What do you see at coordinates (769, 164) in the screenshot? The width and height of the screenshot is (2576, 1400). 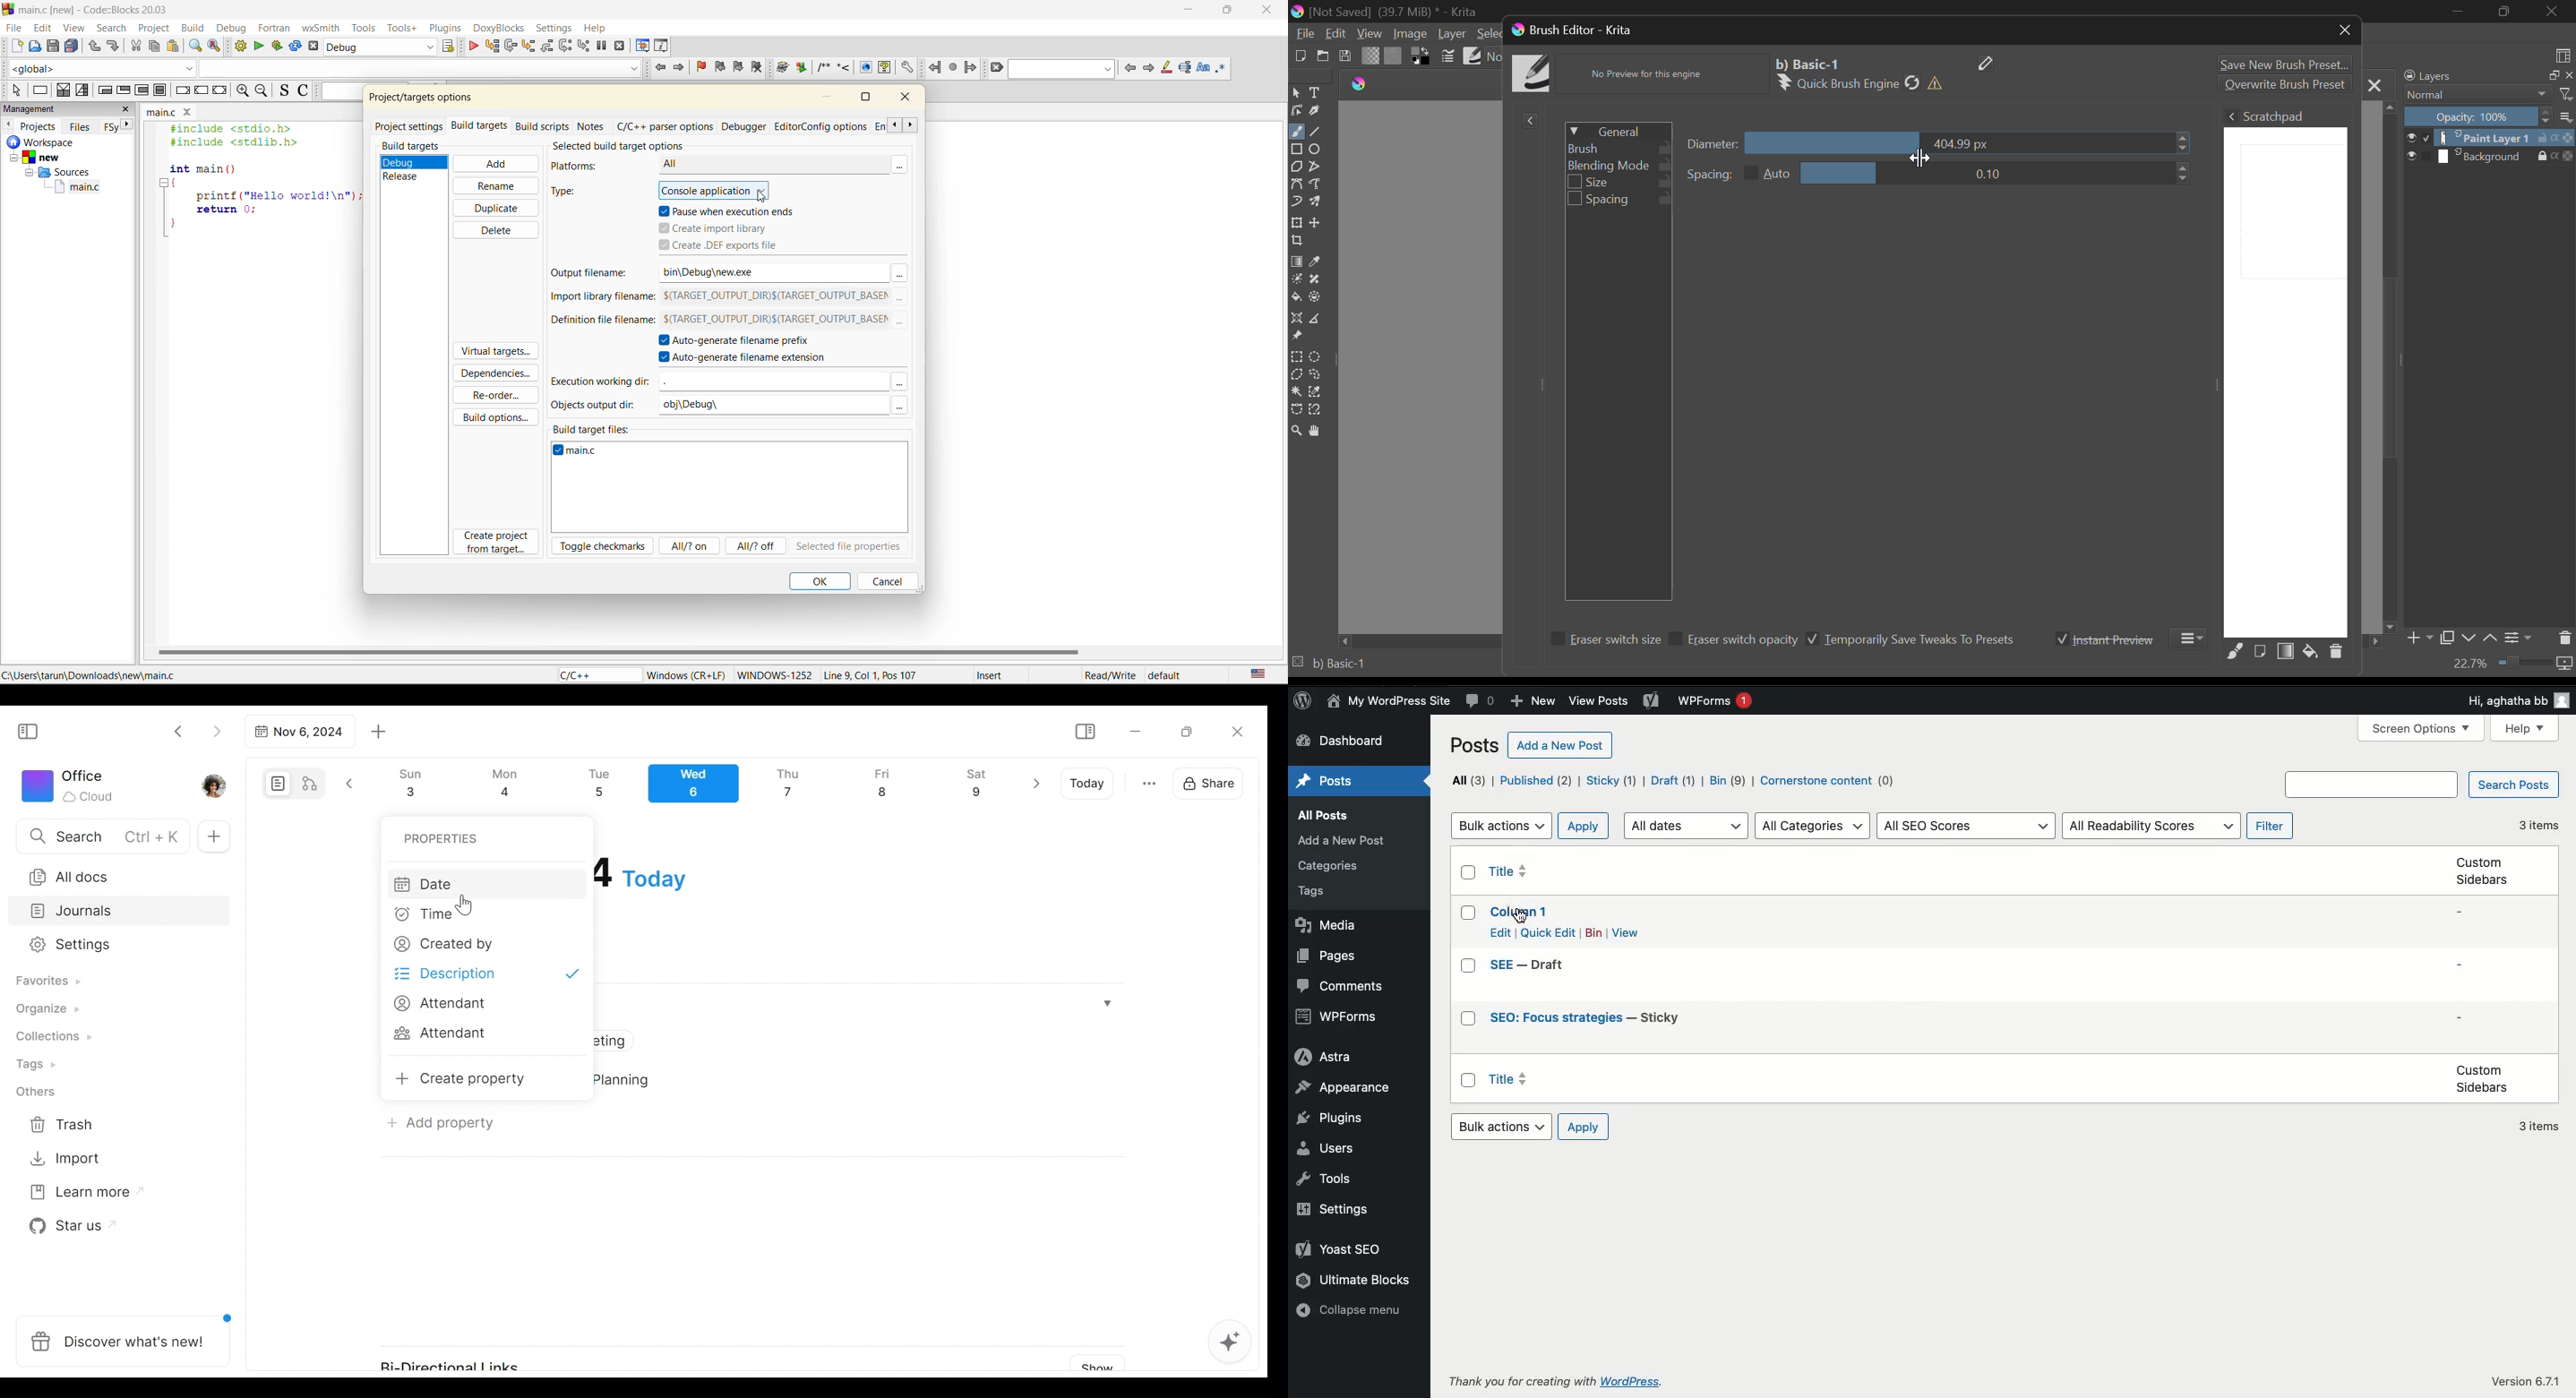 I see `All` at bounding box center [769, 164].